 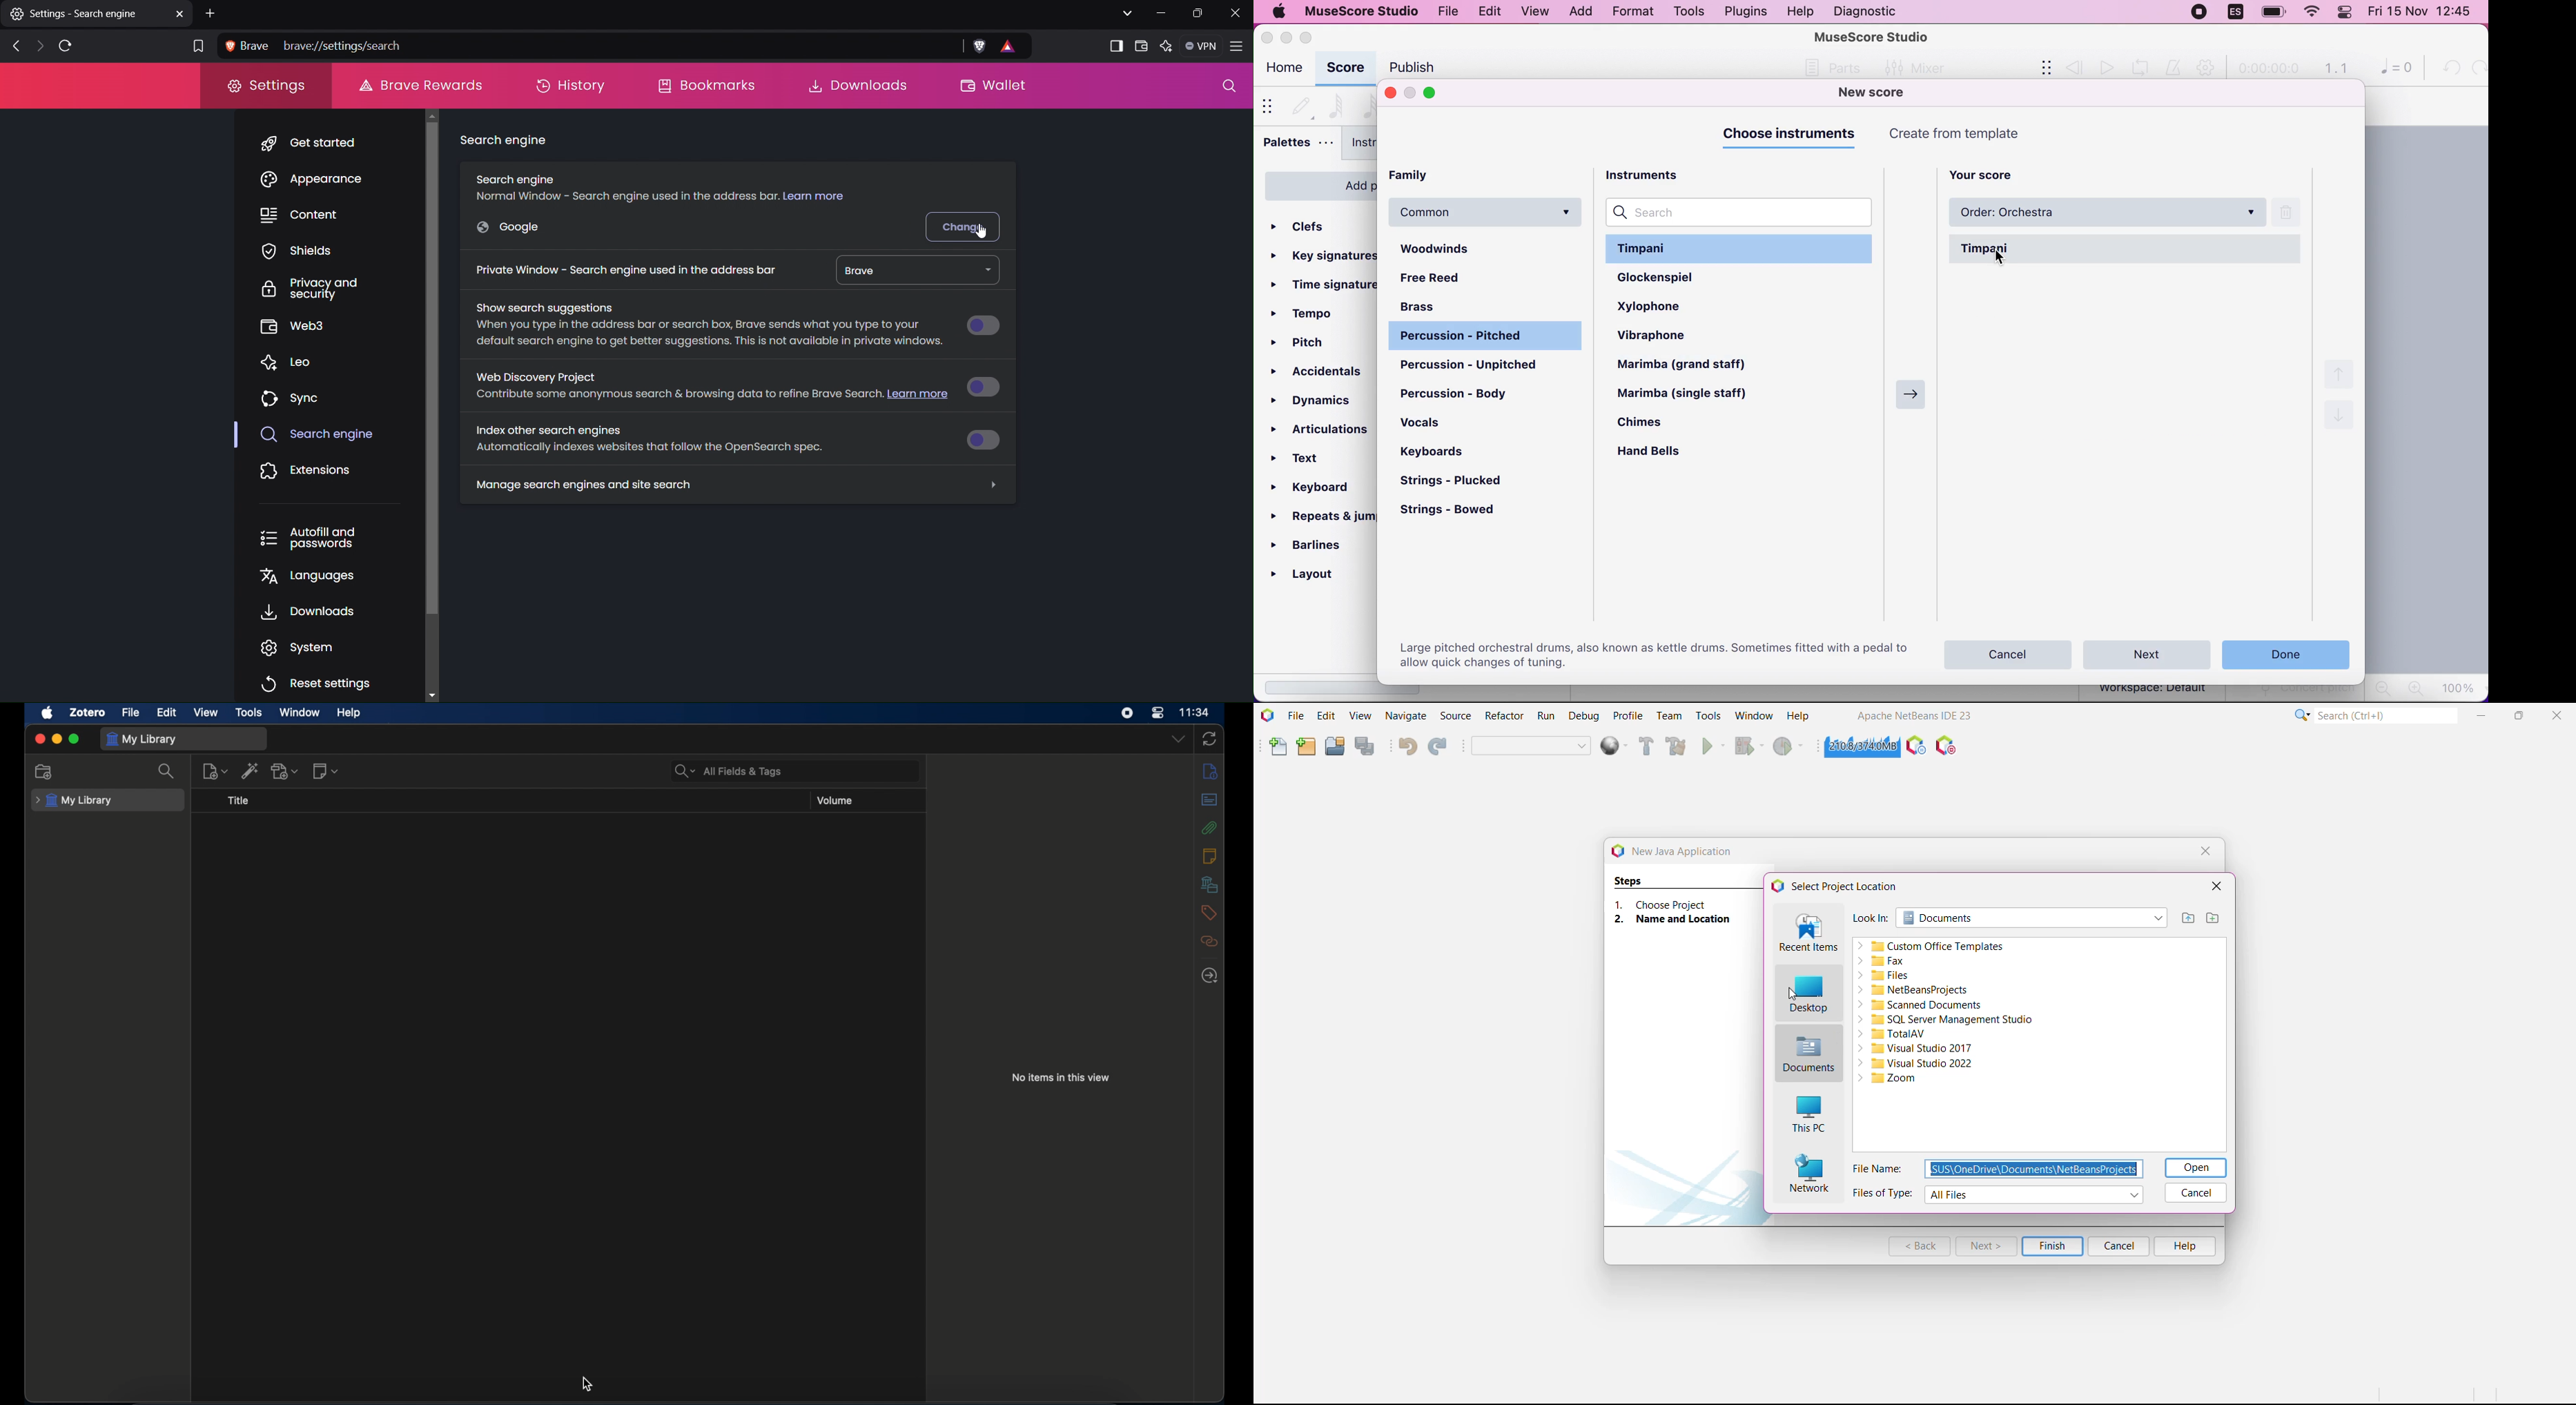 What do you see at coordinates (1321, 517) in the screenshot?
I see `repeats and jumps` at bounding box center [1321, 517].